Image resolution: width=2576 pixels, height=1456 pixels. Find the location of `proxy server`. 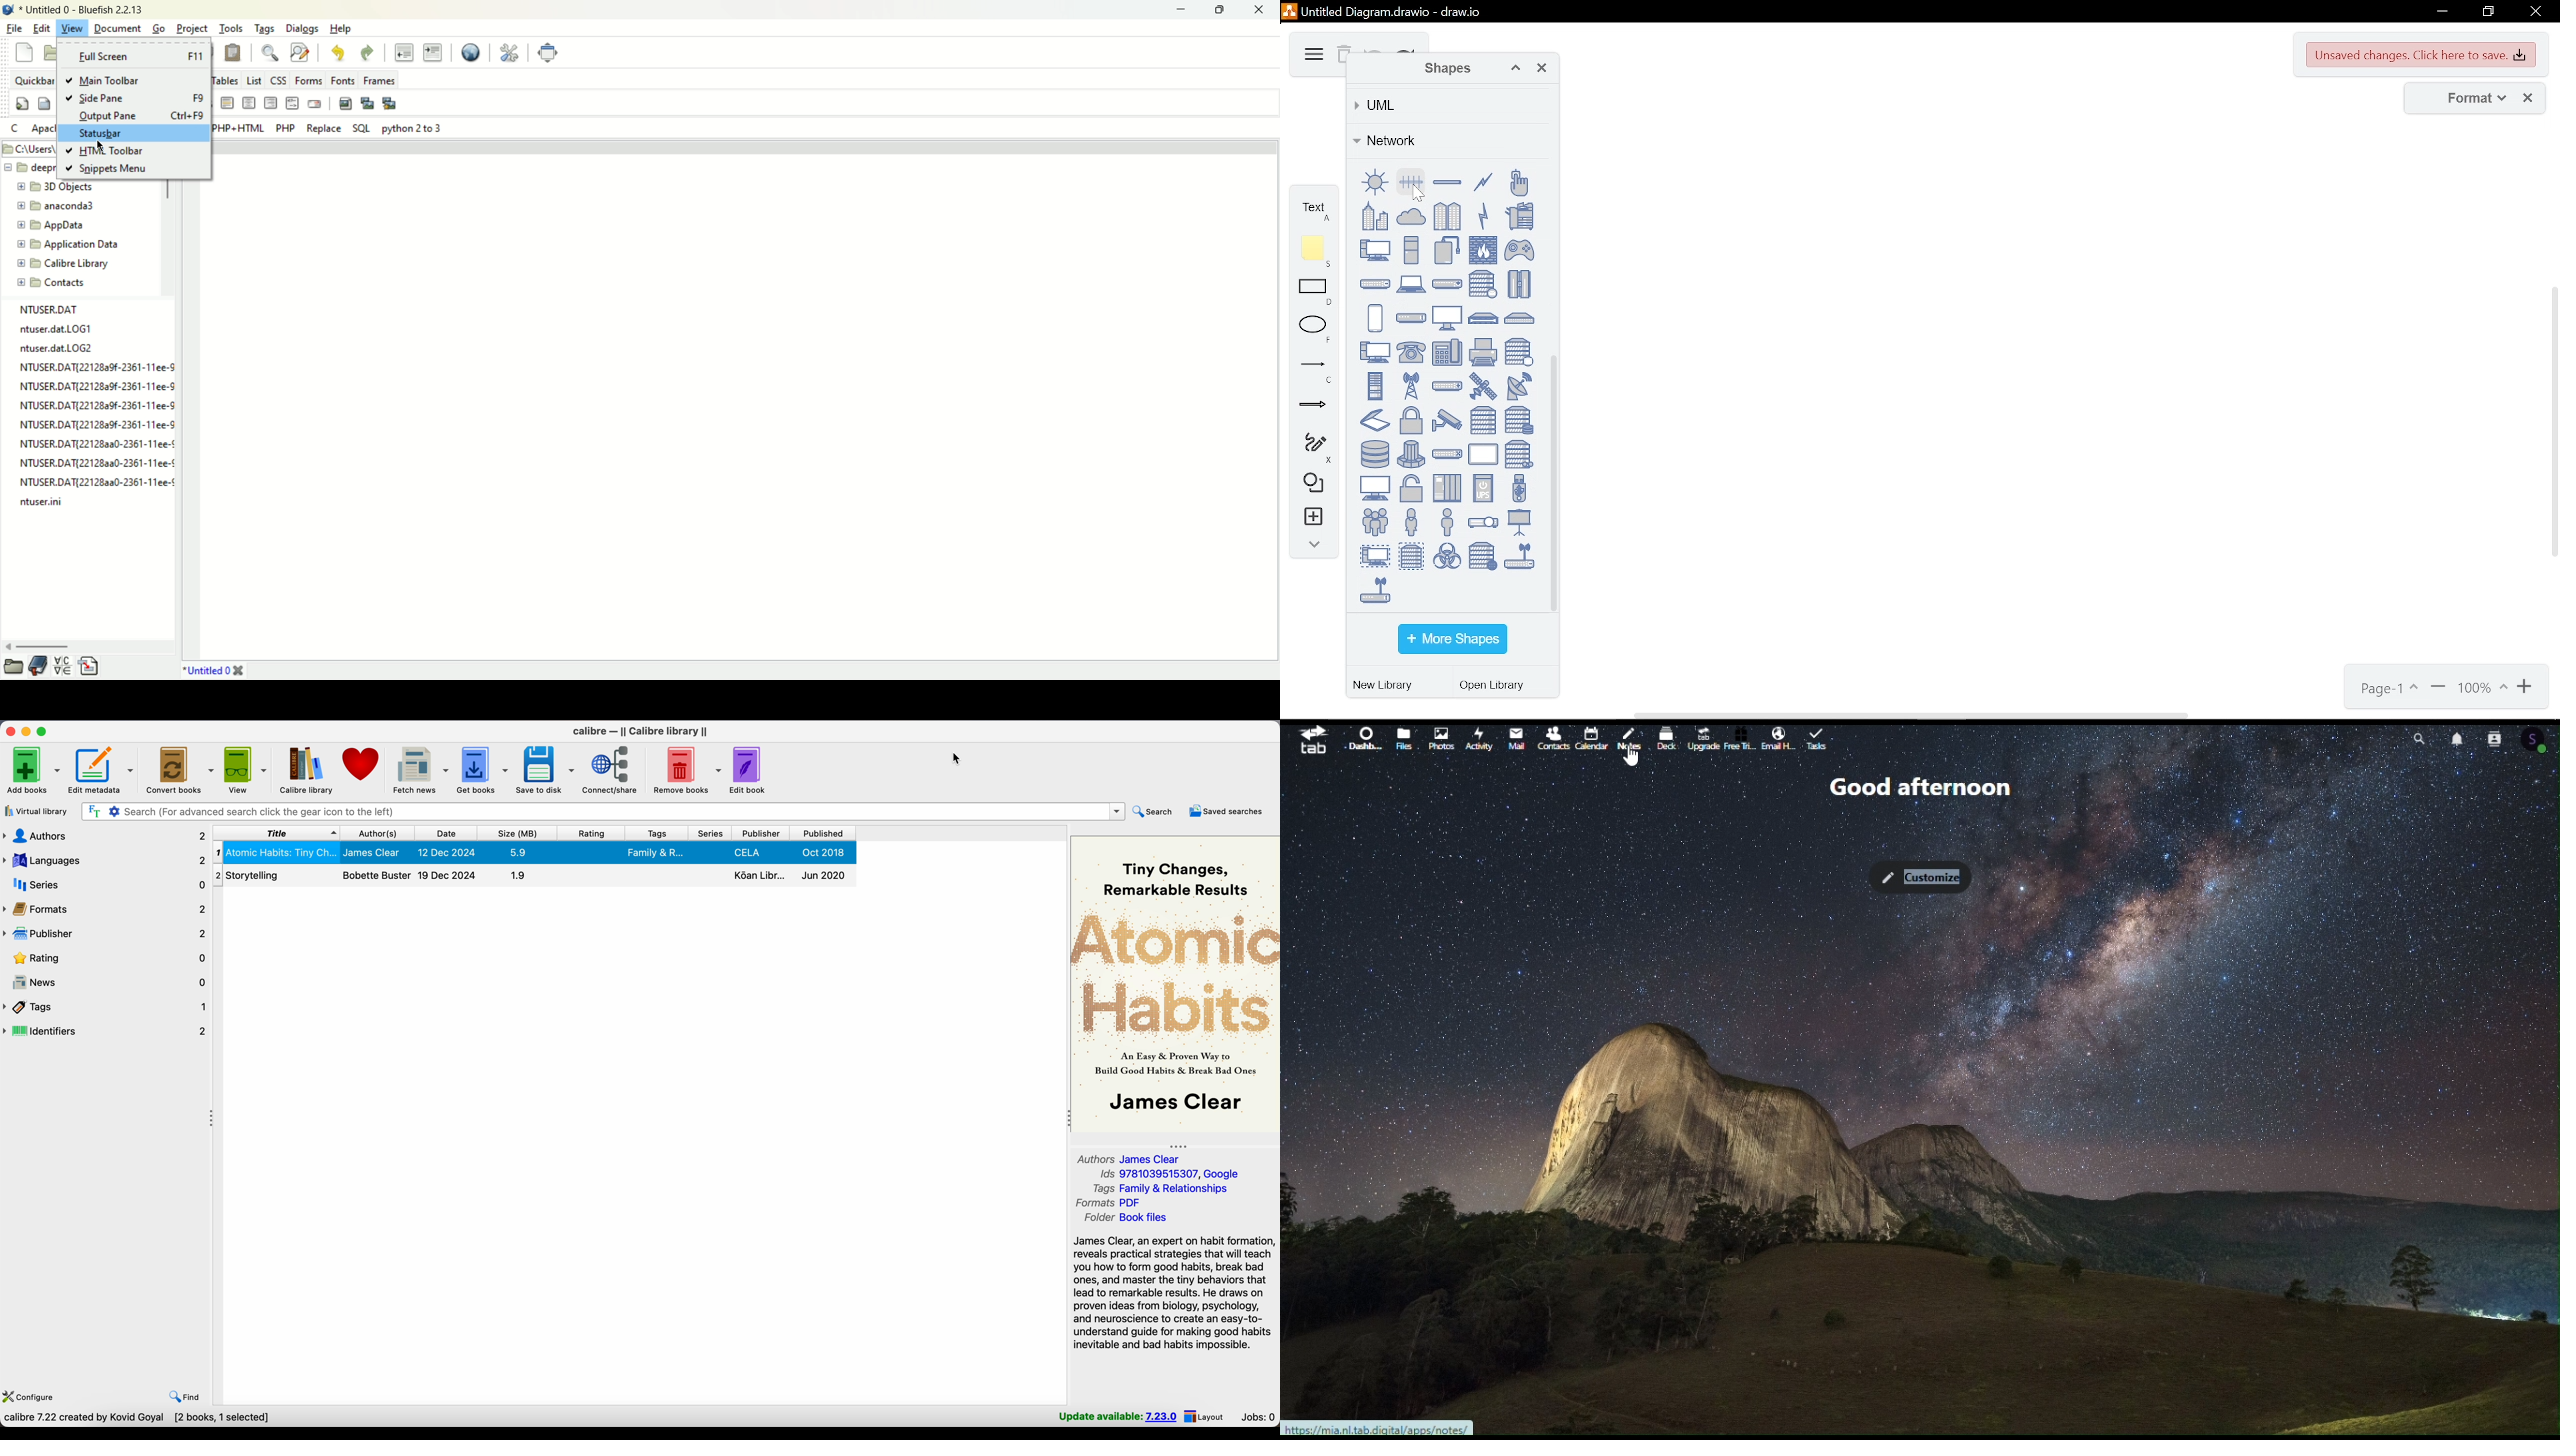

proxy server is located at coordinates (1519, 352).